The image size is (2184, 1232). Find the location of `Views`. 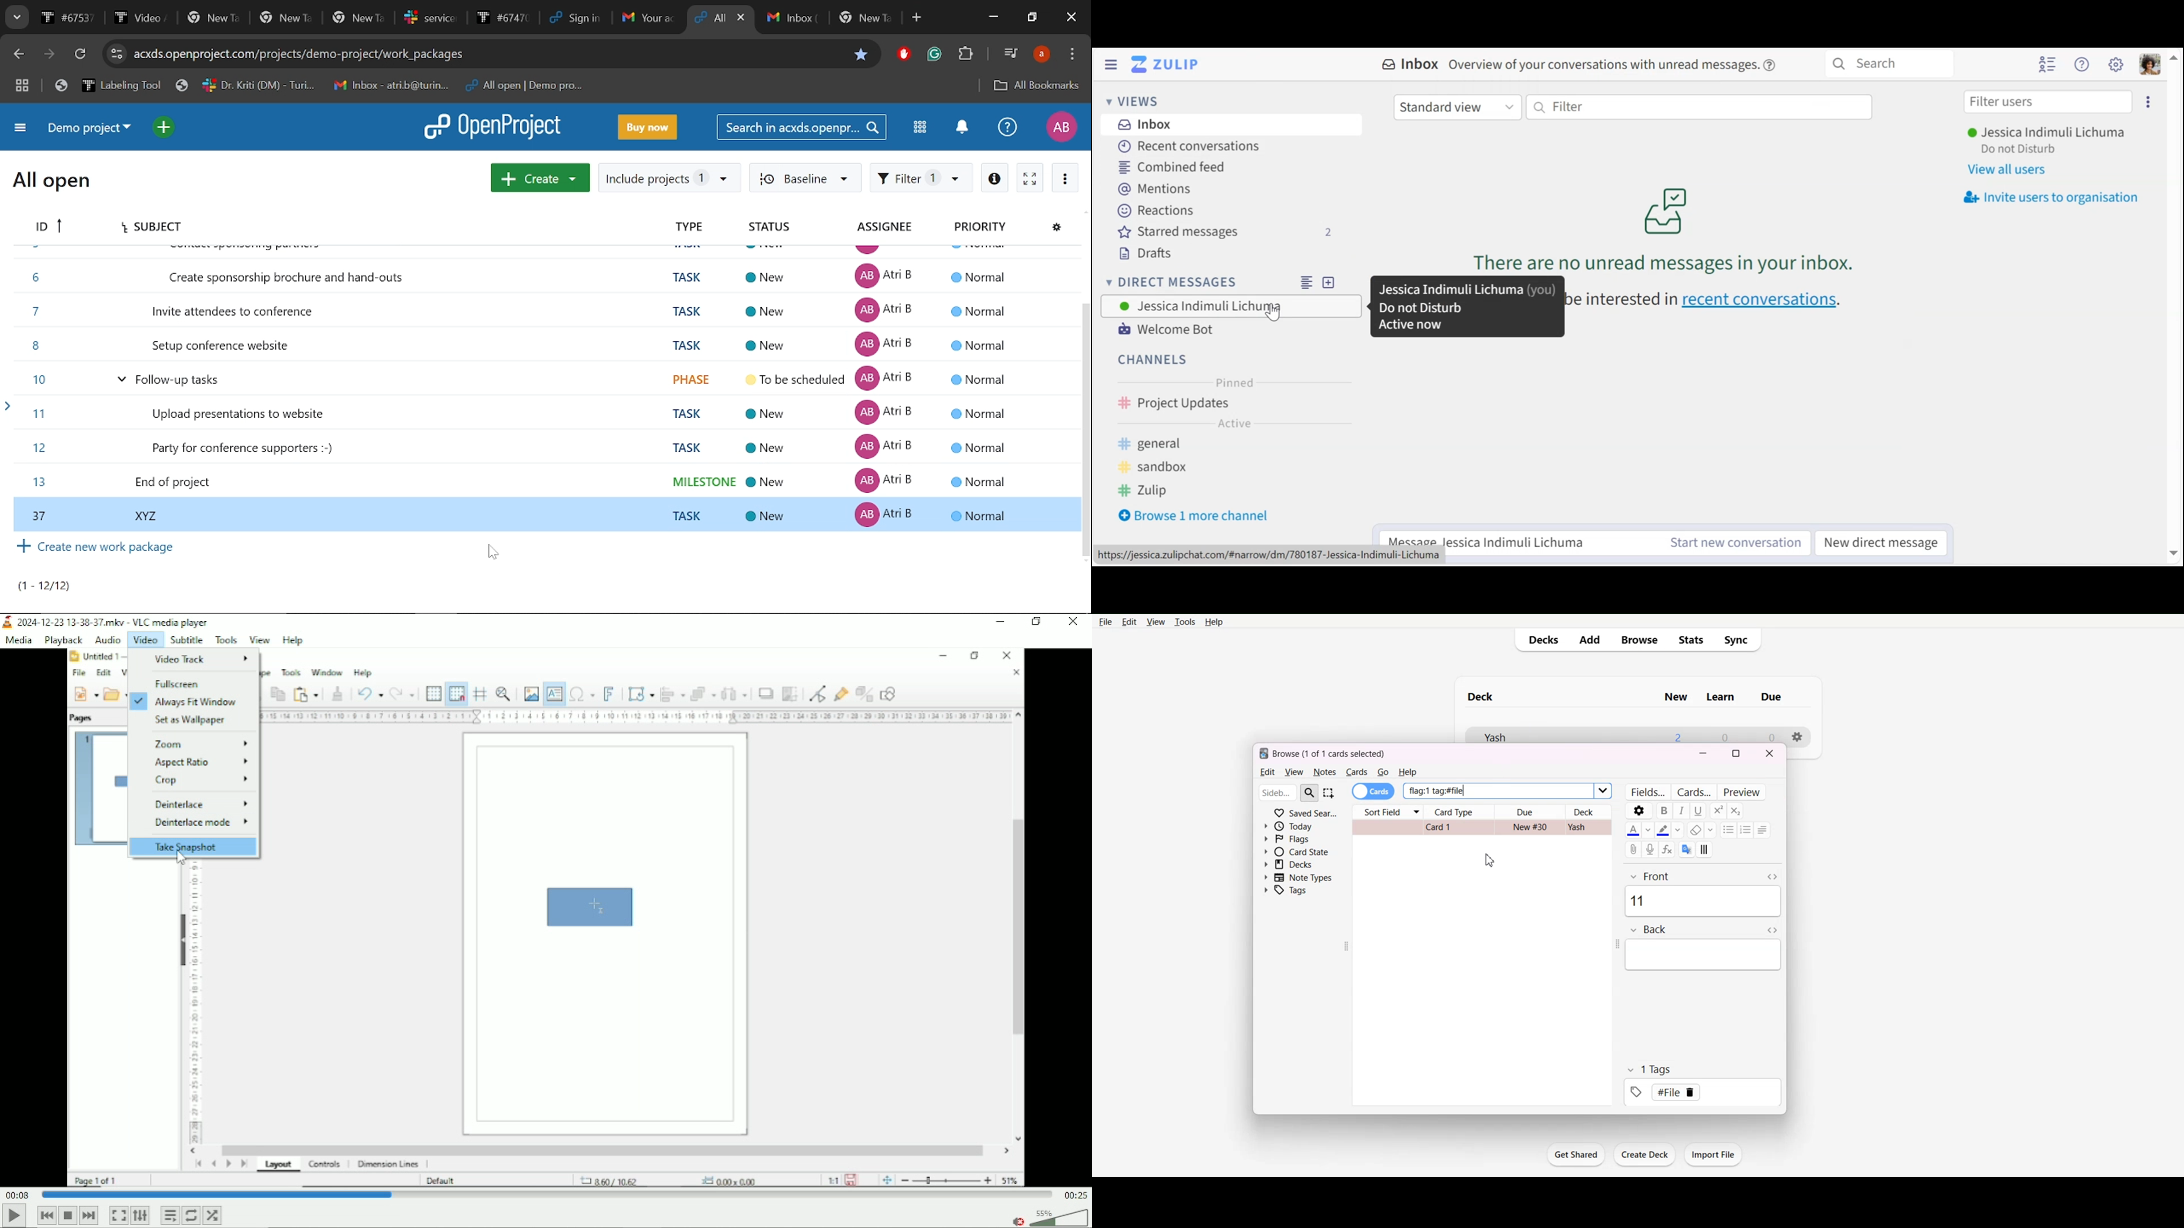

Views is located at coordinates (1132, 102).